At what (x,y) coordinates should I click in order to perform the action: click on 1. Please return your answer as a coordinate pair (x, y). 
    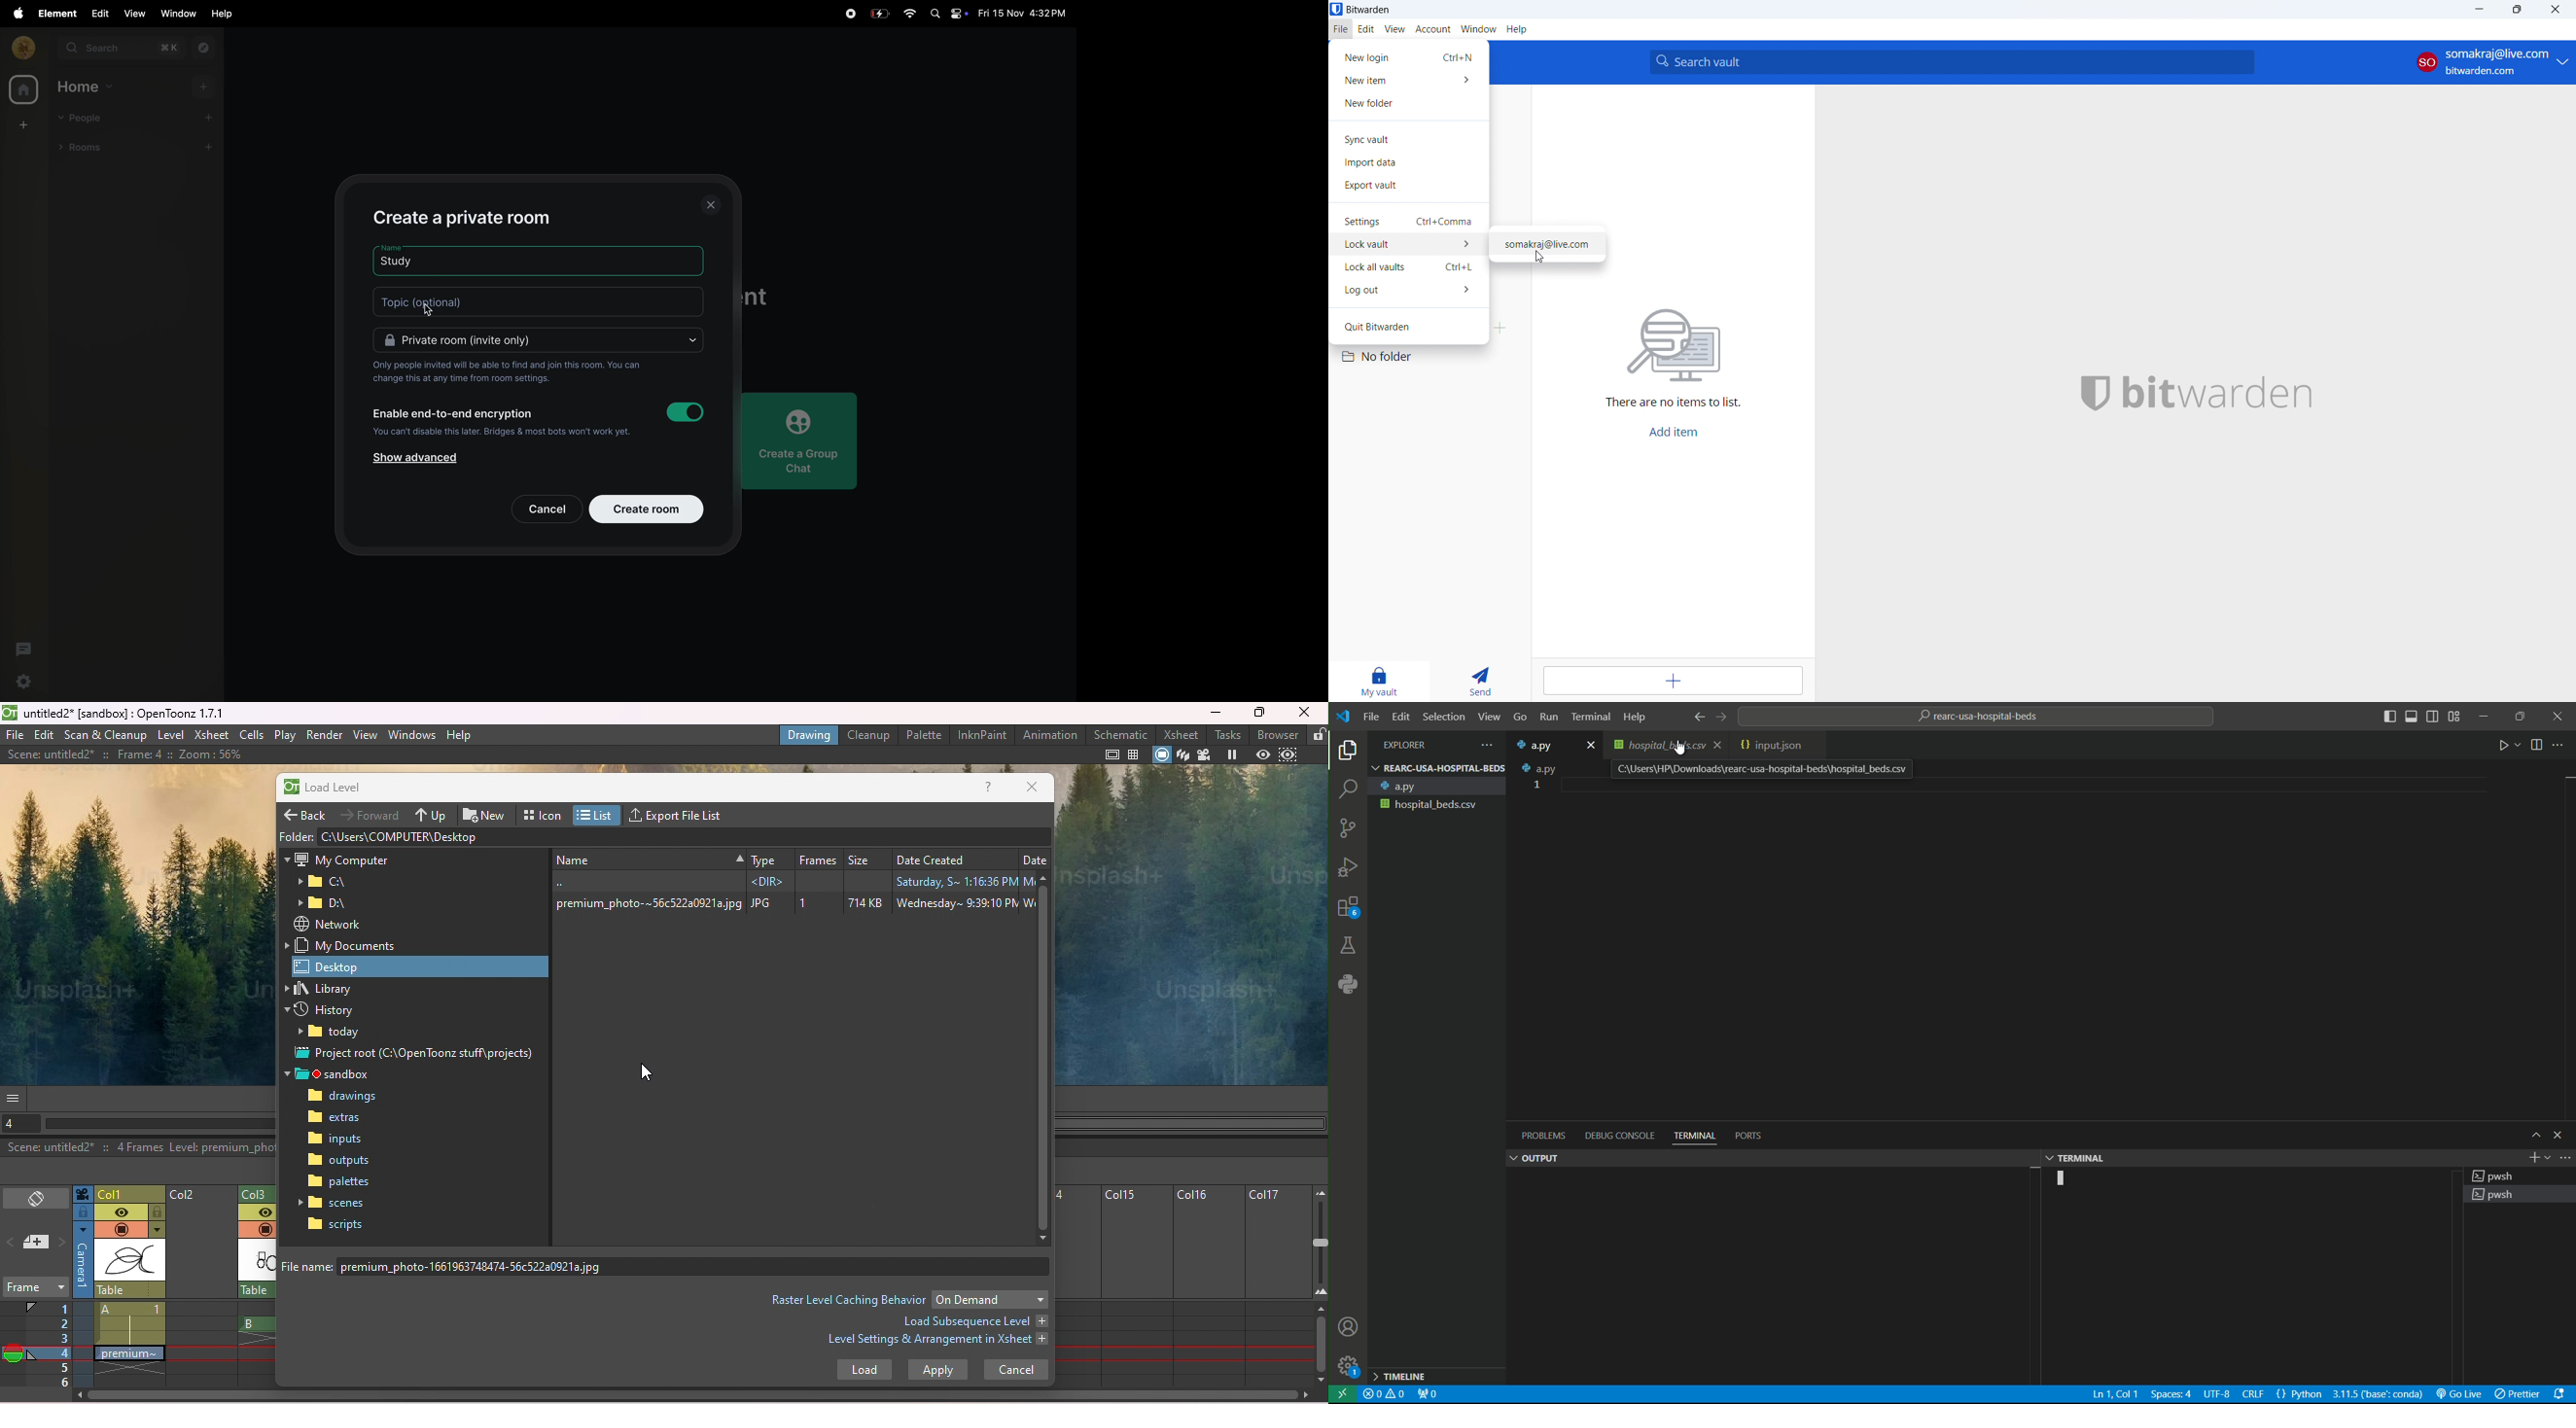
    Looking at the image, I should click on (1536, 785).